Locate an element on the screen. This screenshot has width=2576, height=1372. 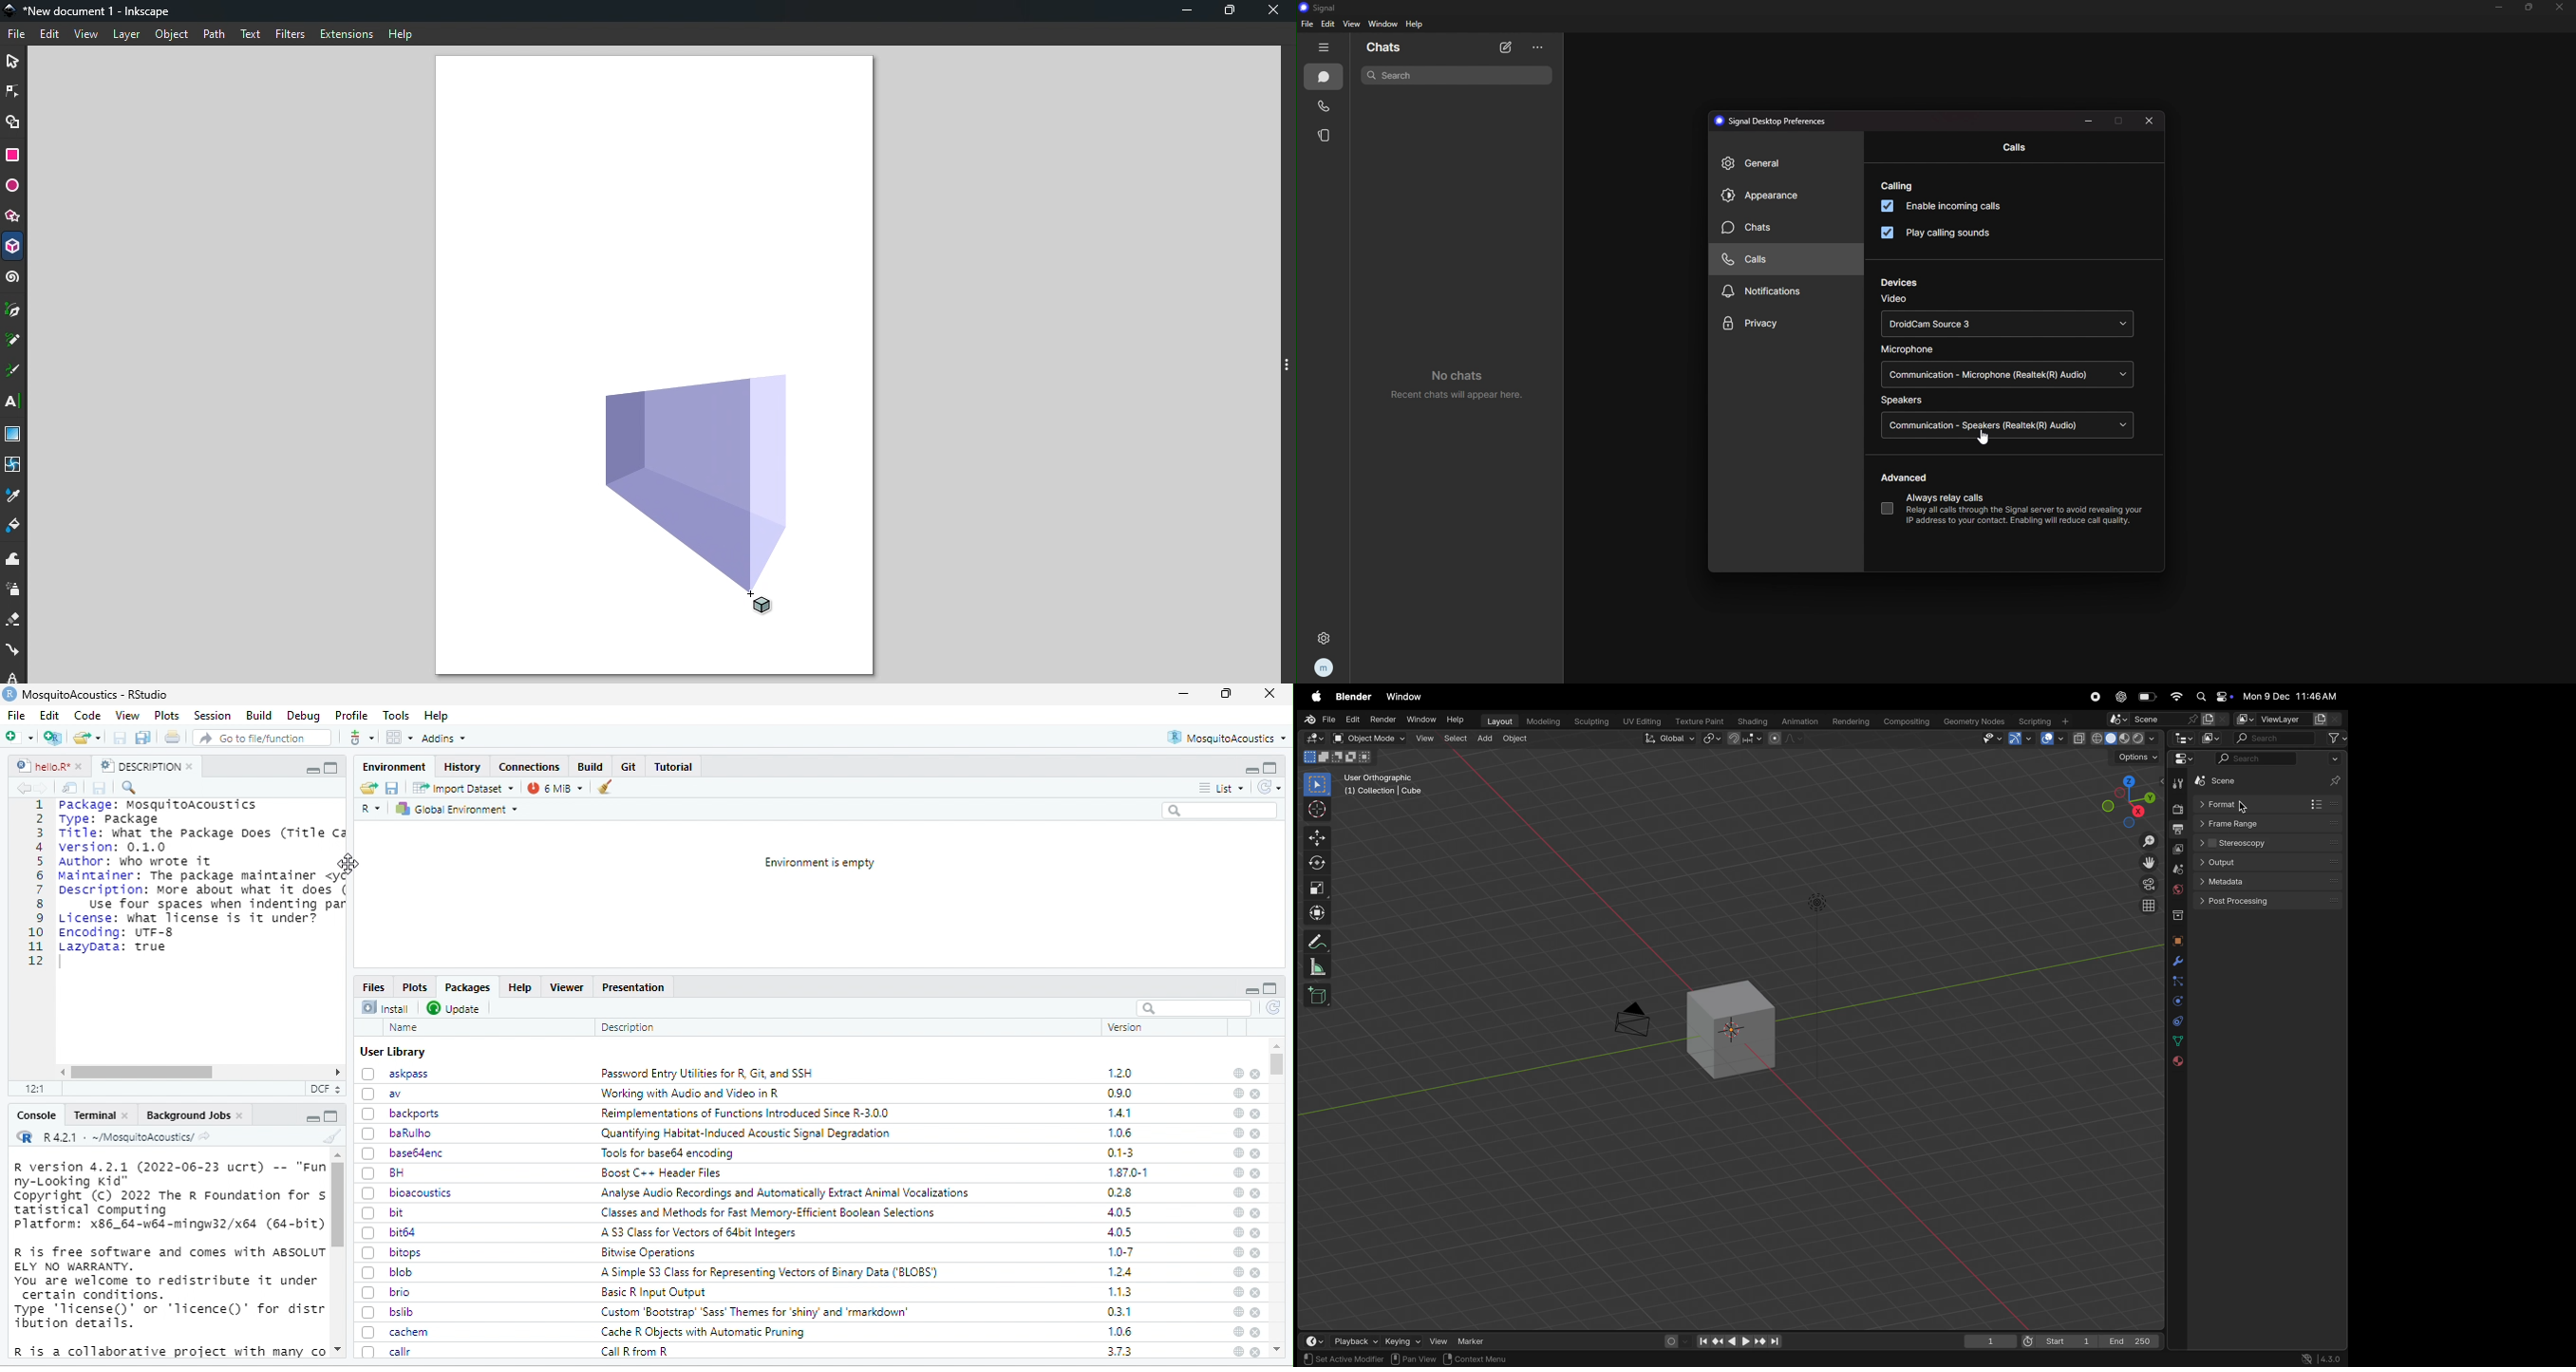
minimize is located at coordinates (1184, 693).